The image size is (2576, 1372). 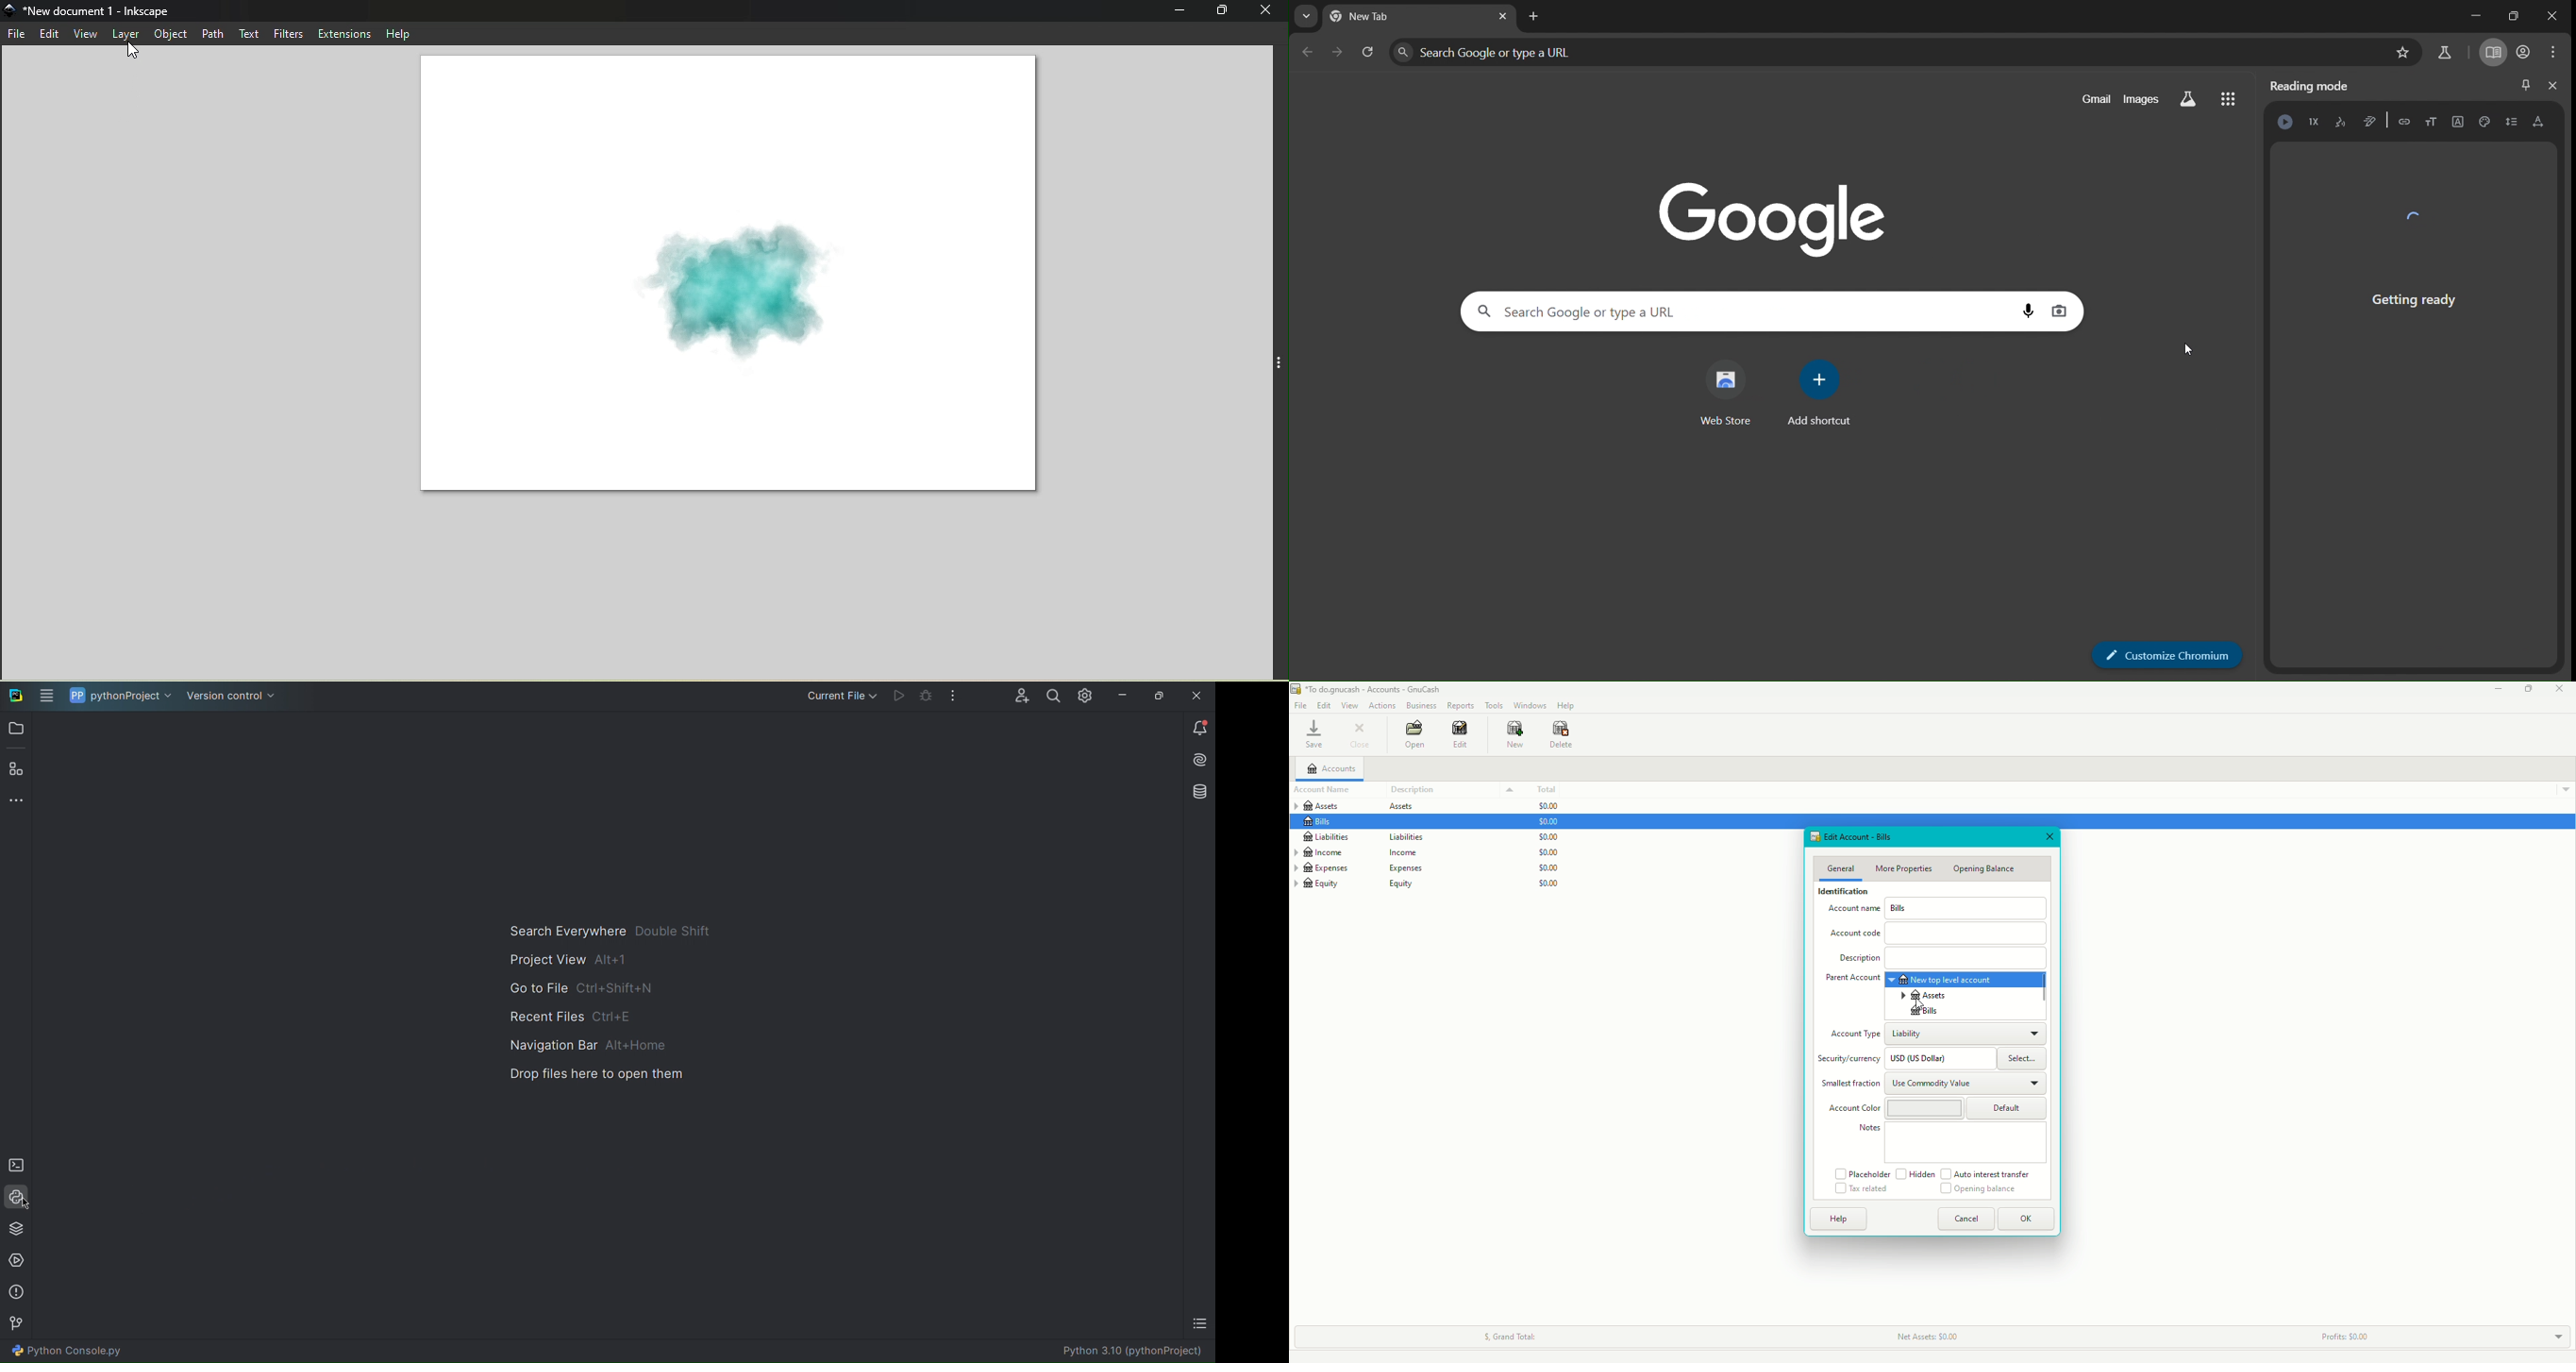 What do you see at coordinates (1533, 16) in the screenshot?
I see `new tab` at bounding box center [1533, 16].